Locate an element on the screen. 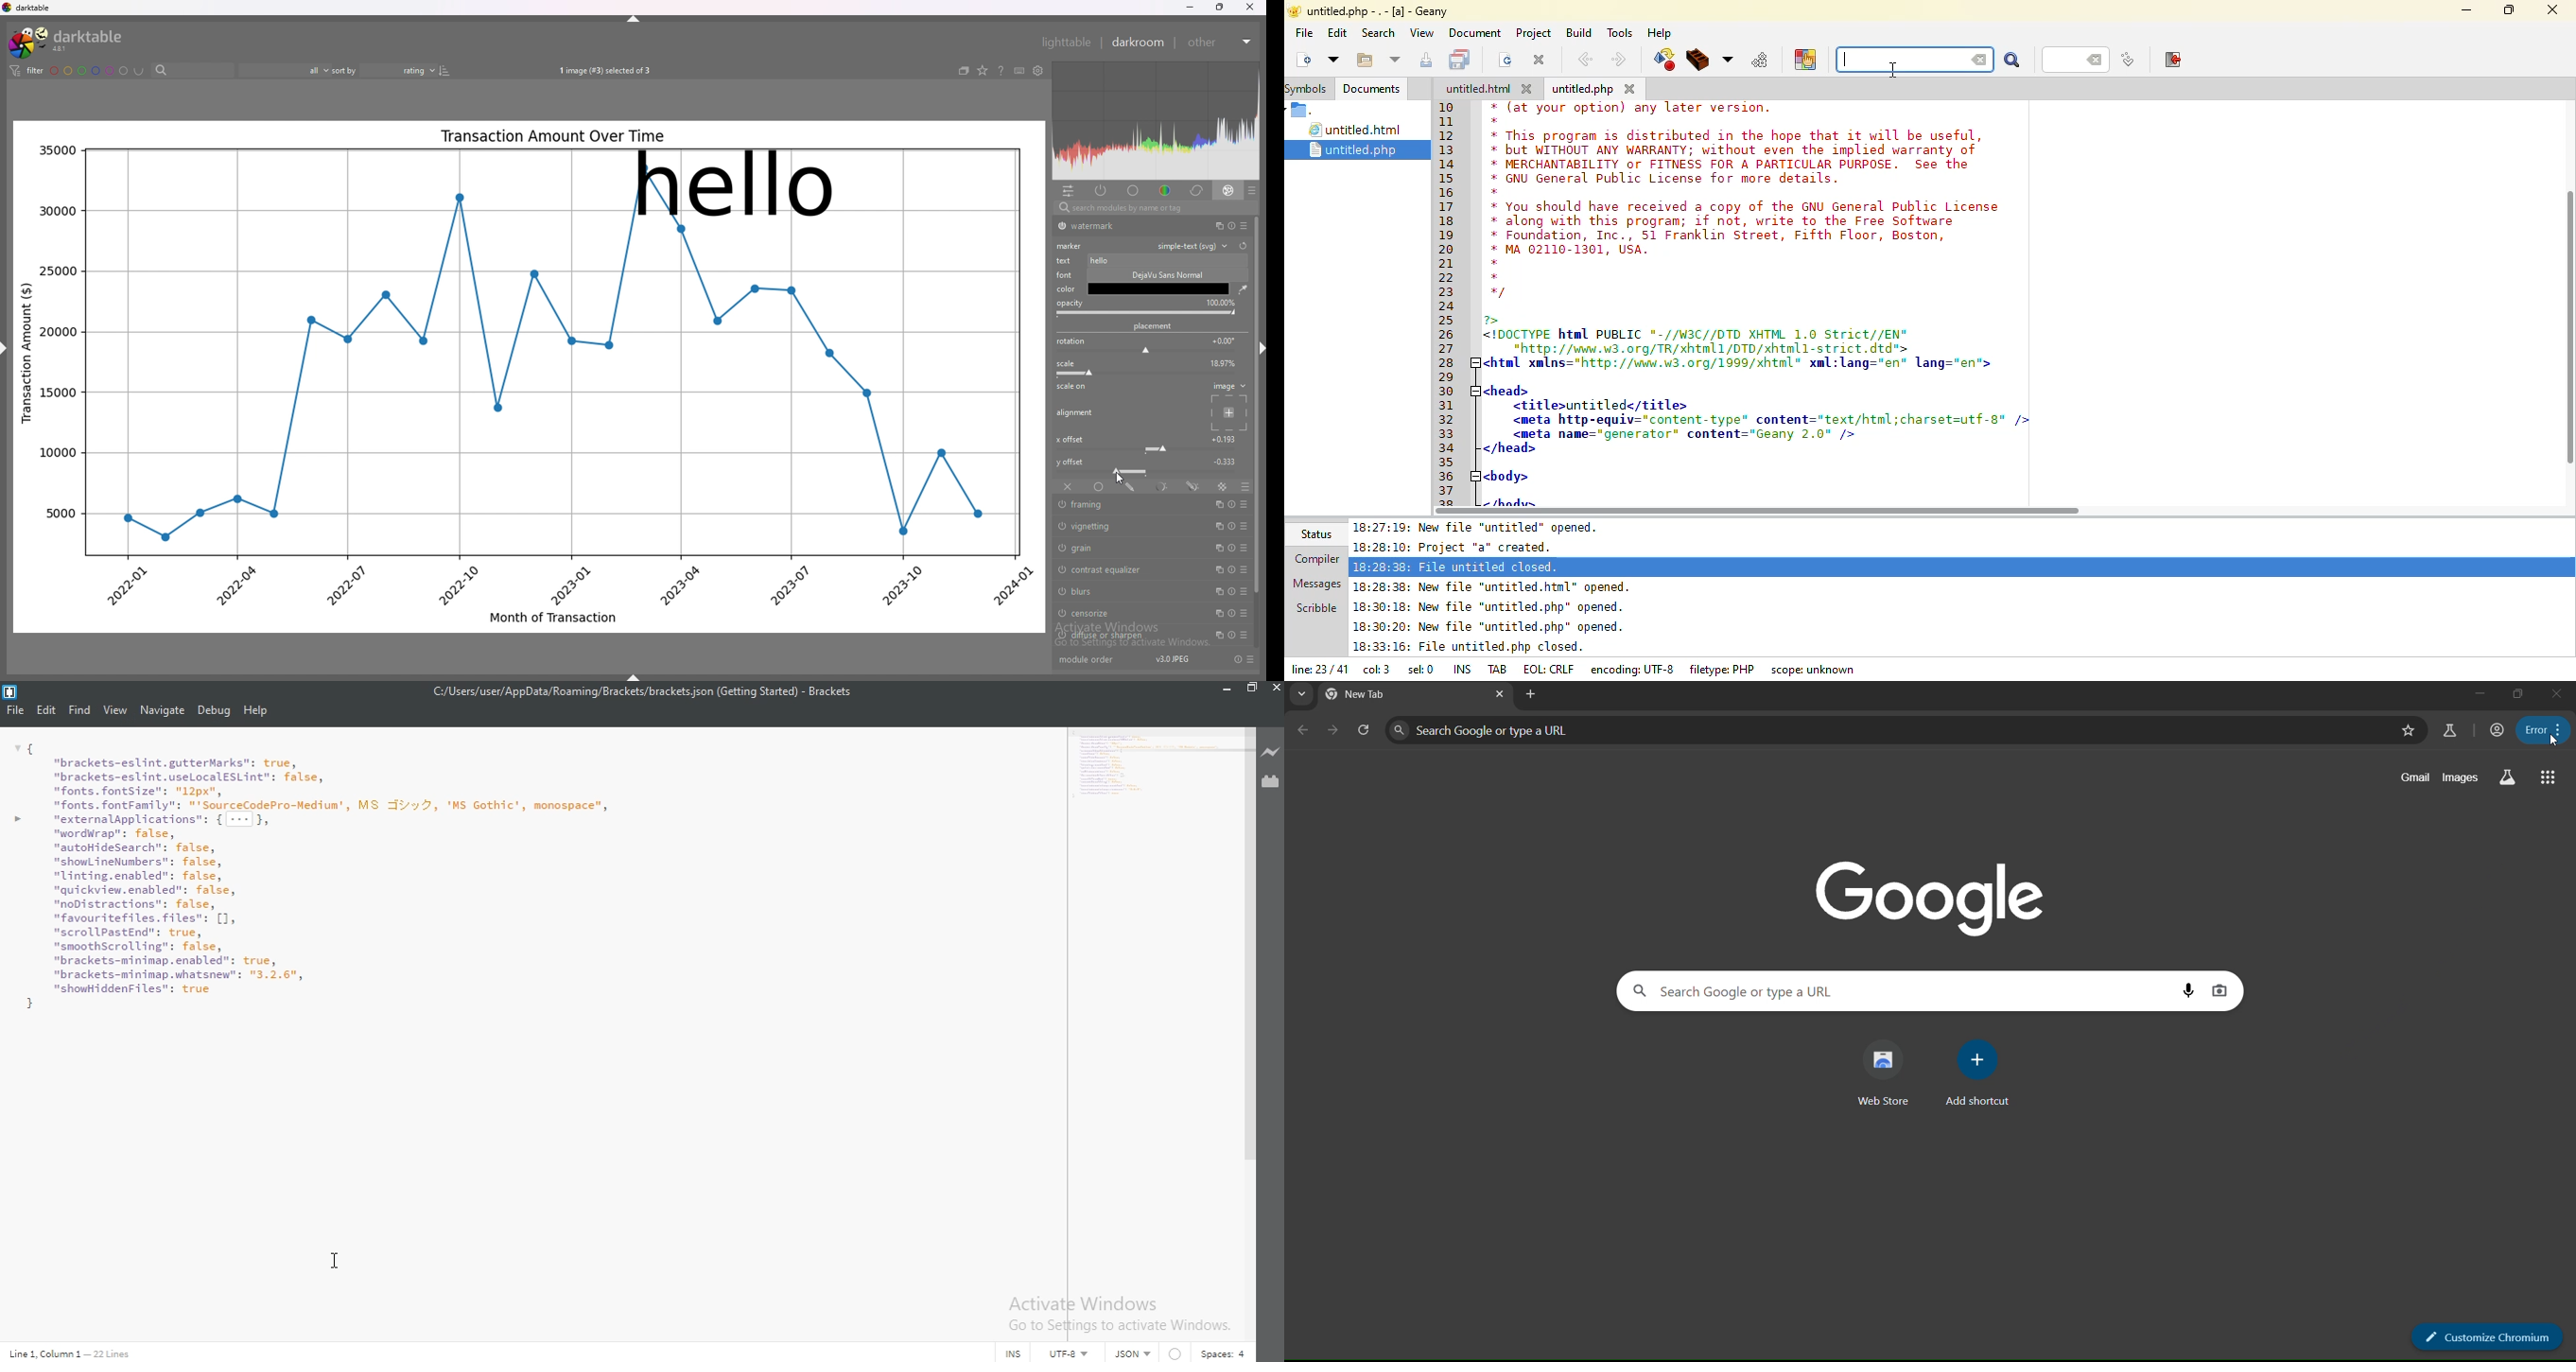 This screenshot has height=1372, width=2576. * (at your option) any later version. is located at coordinates (1635, 108).